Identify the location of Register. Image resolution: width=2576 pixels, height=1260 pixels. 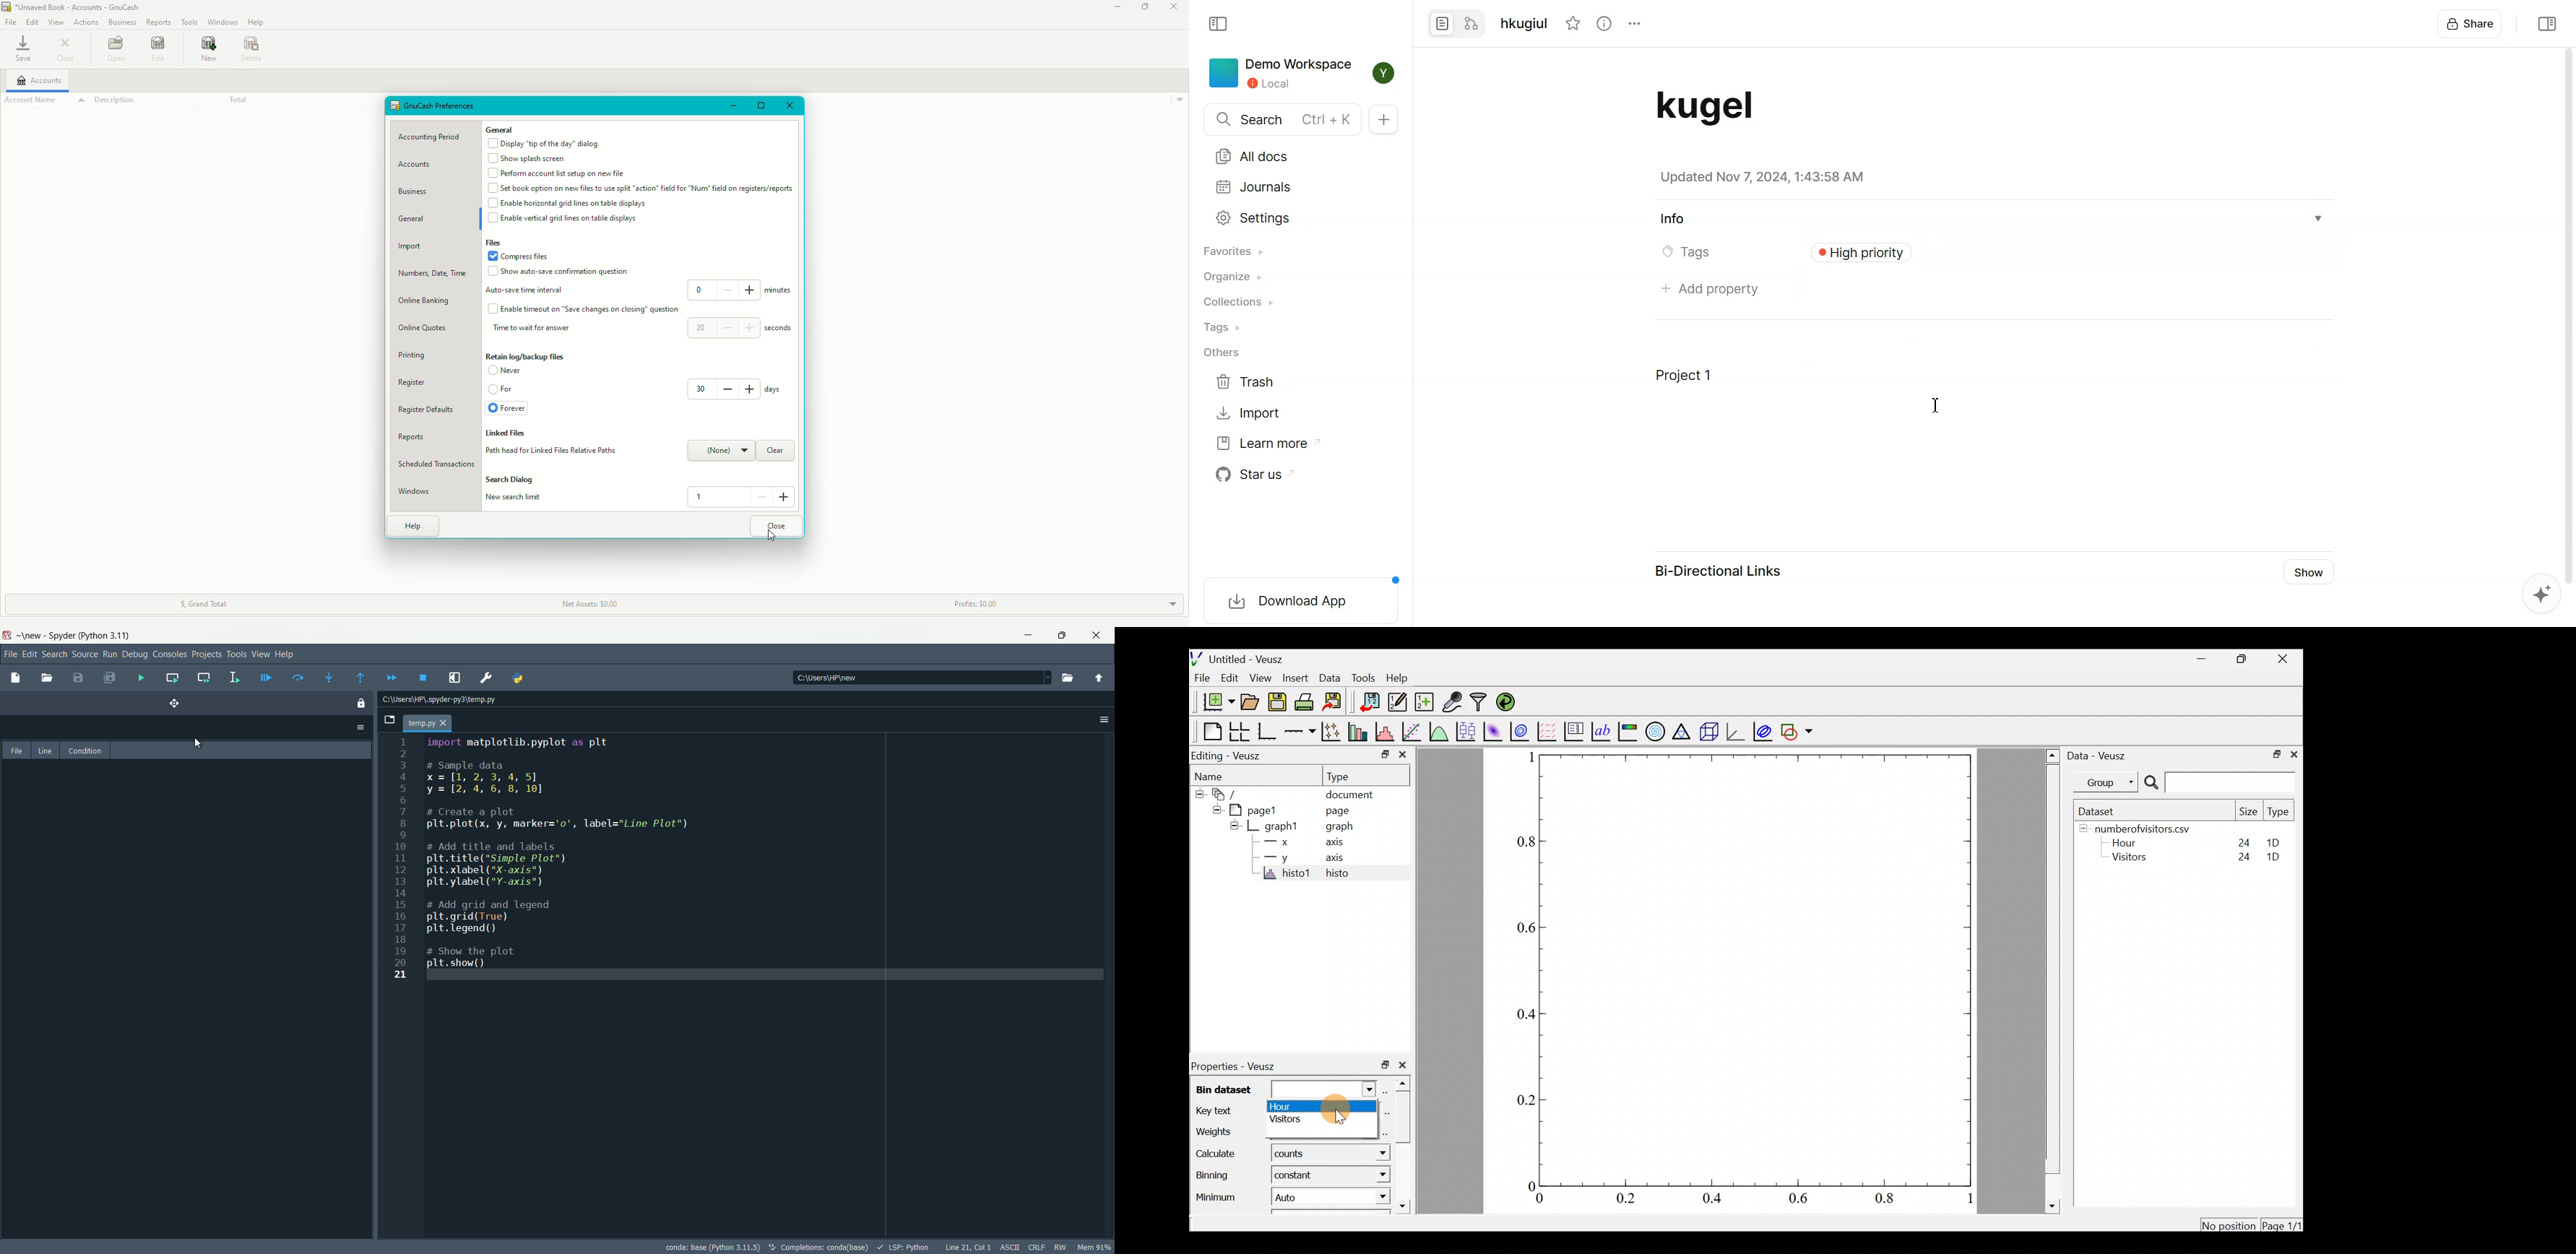
(412, 384).